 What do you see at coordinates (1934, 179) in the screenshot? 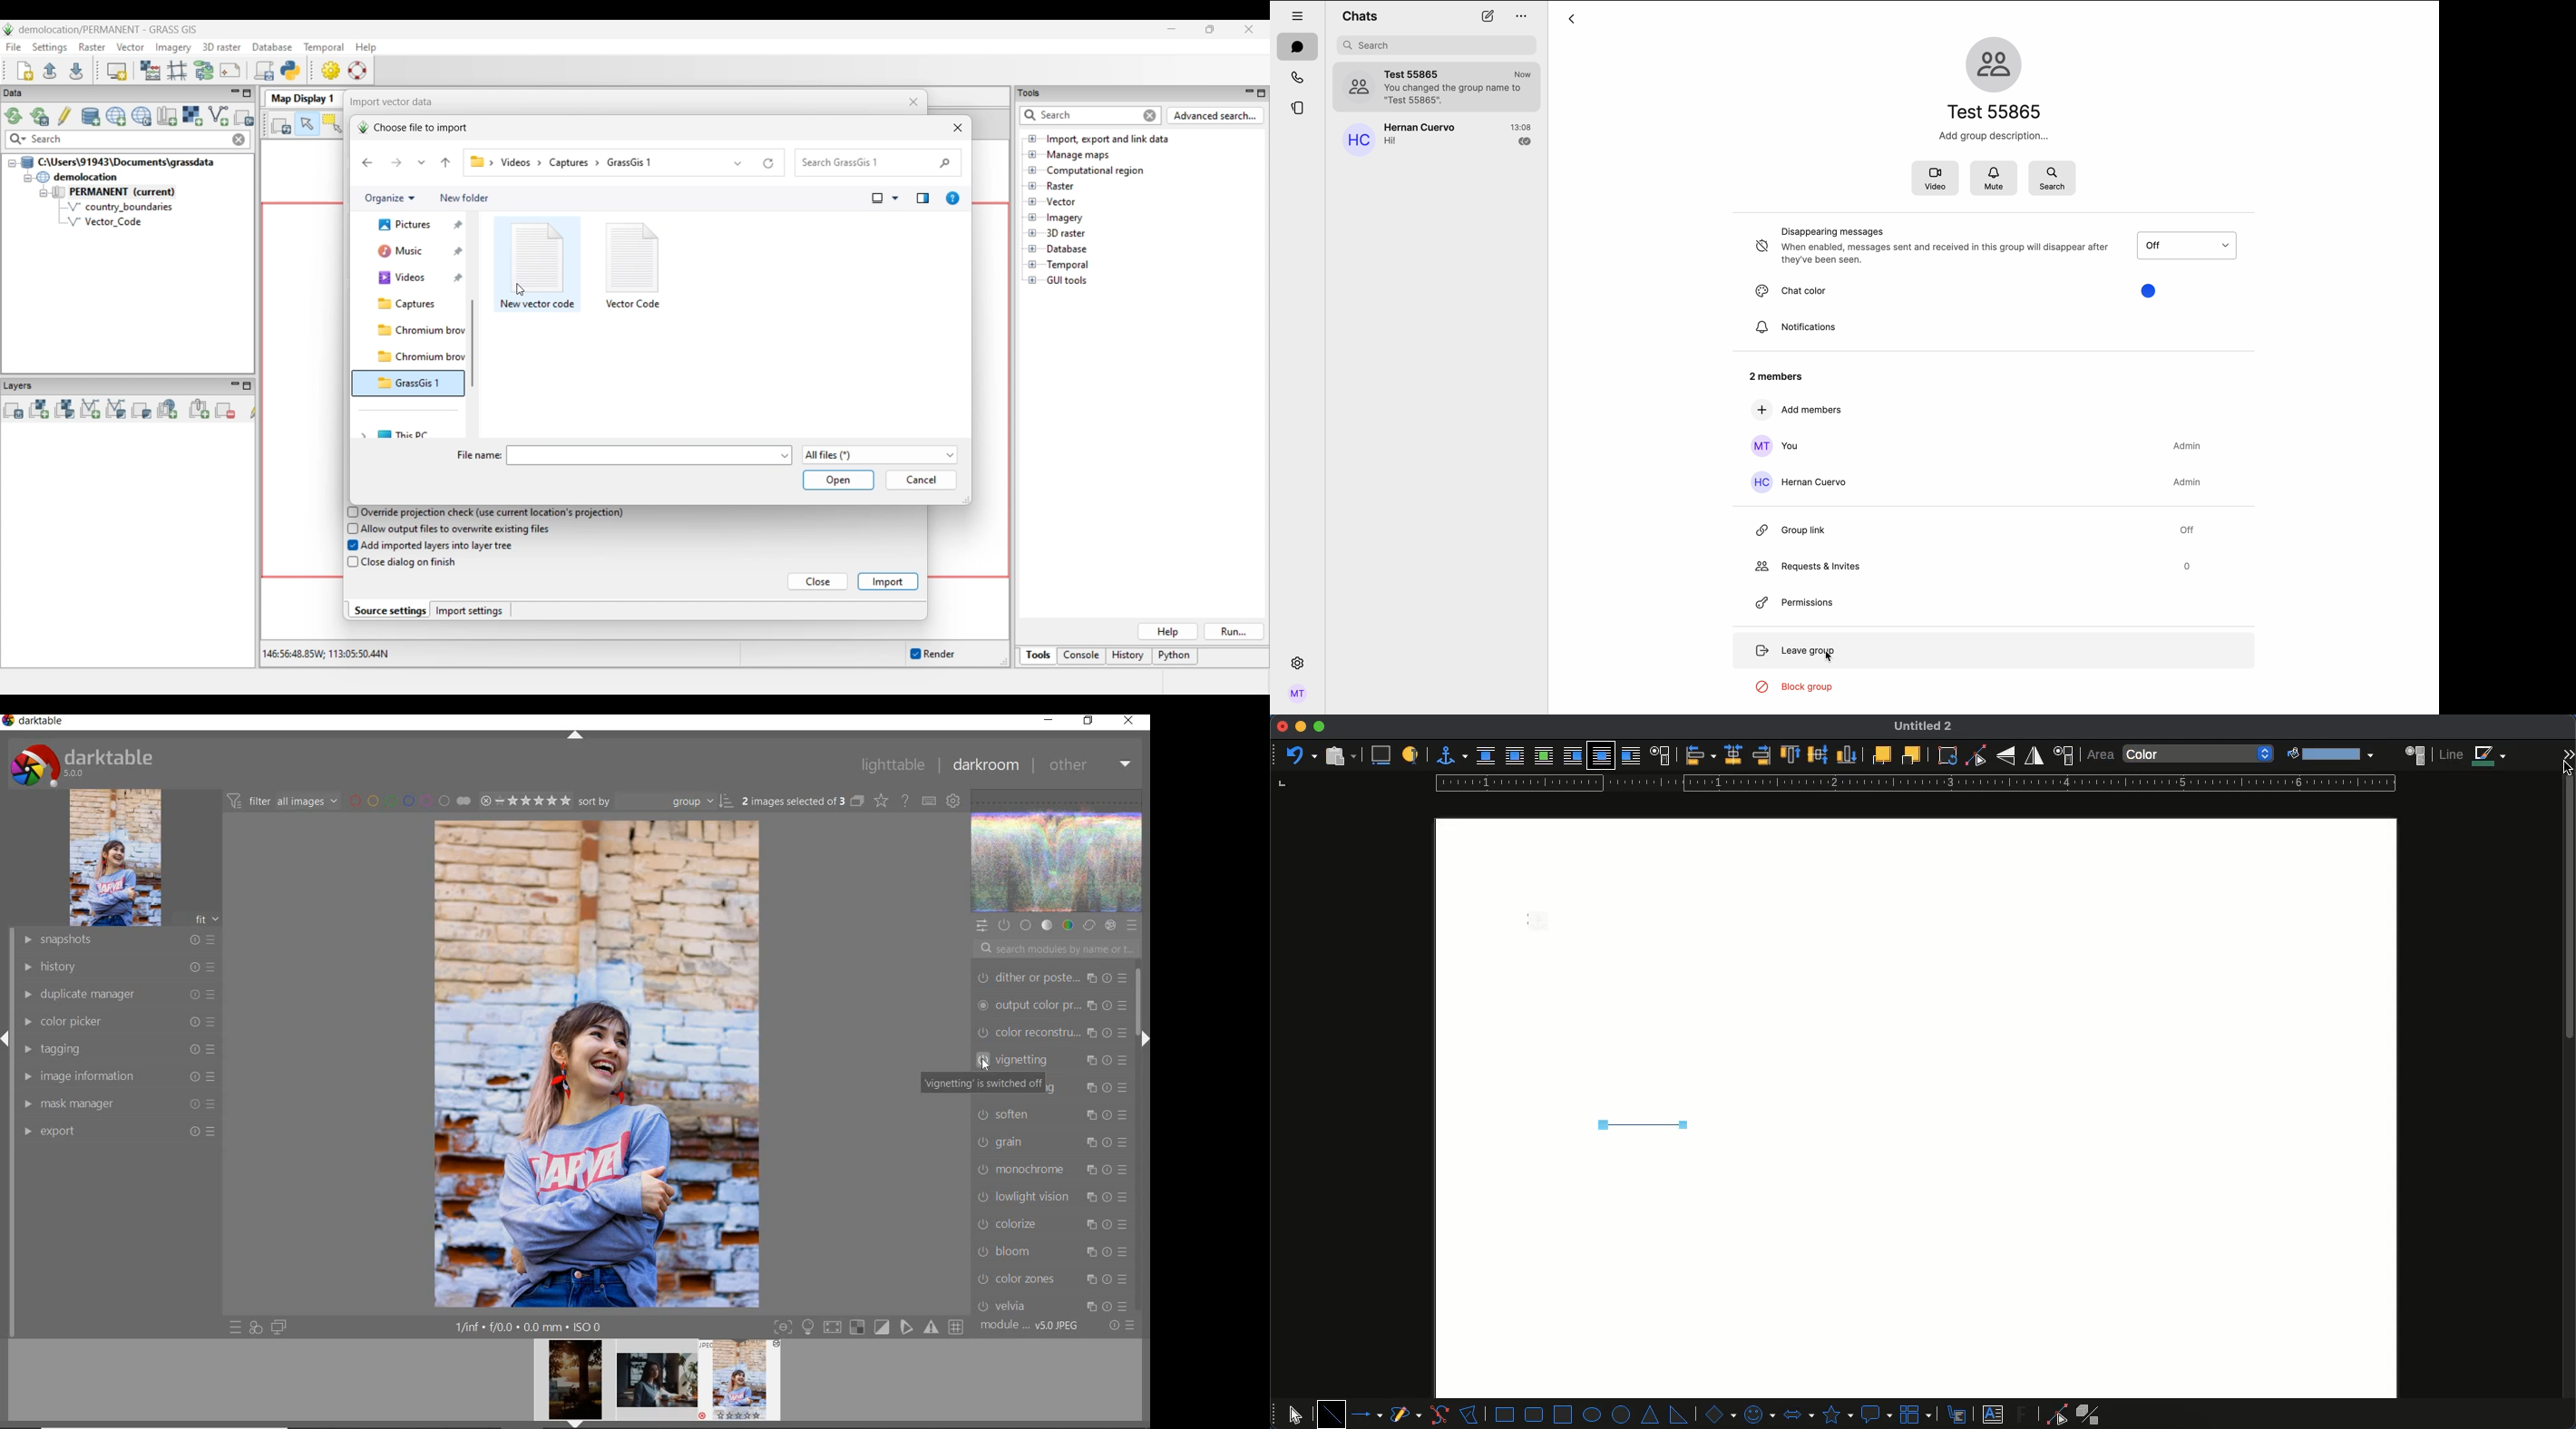
I see `video button` at bounding box center [1934, 179].